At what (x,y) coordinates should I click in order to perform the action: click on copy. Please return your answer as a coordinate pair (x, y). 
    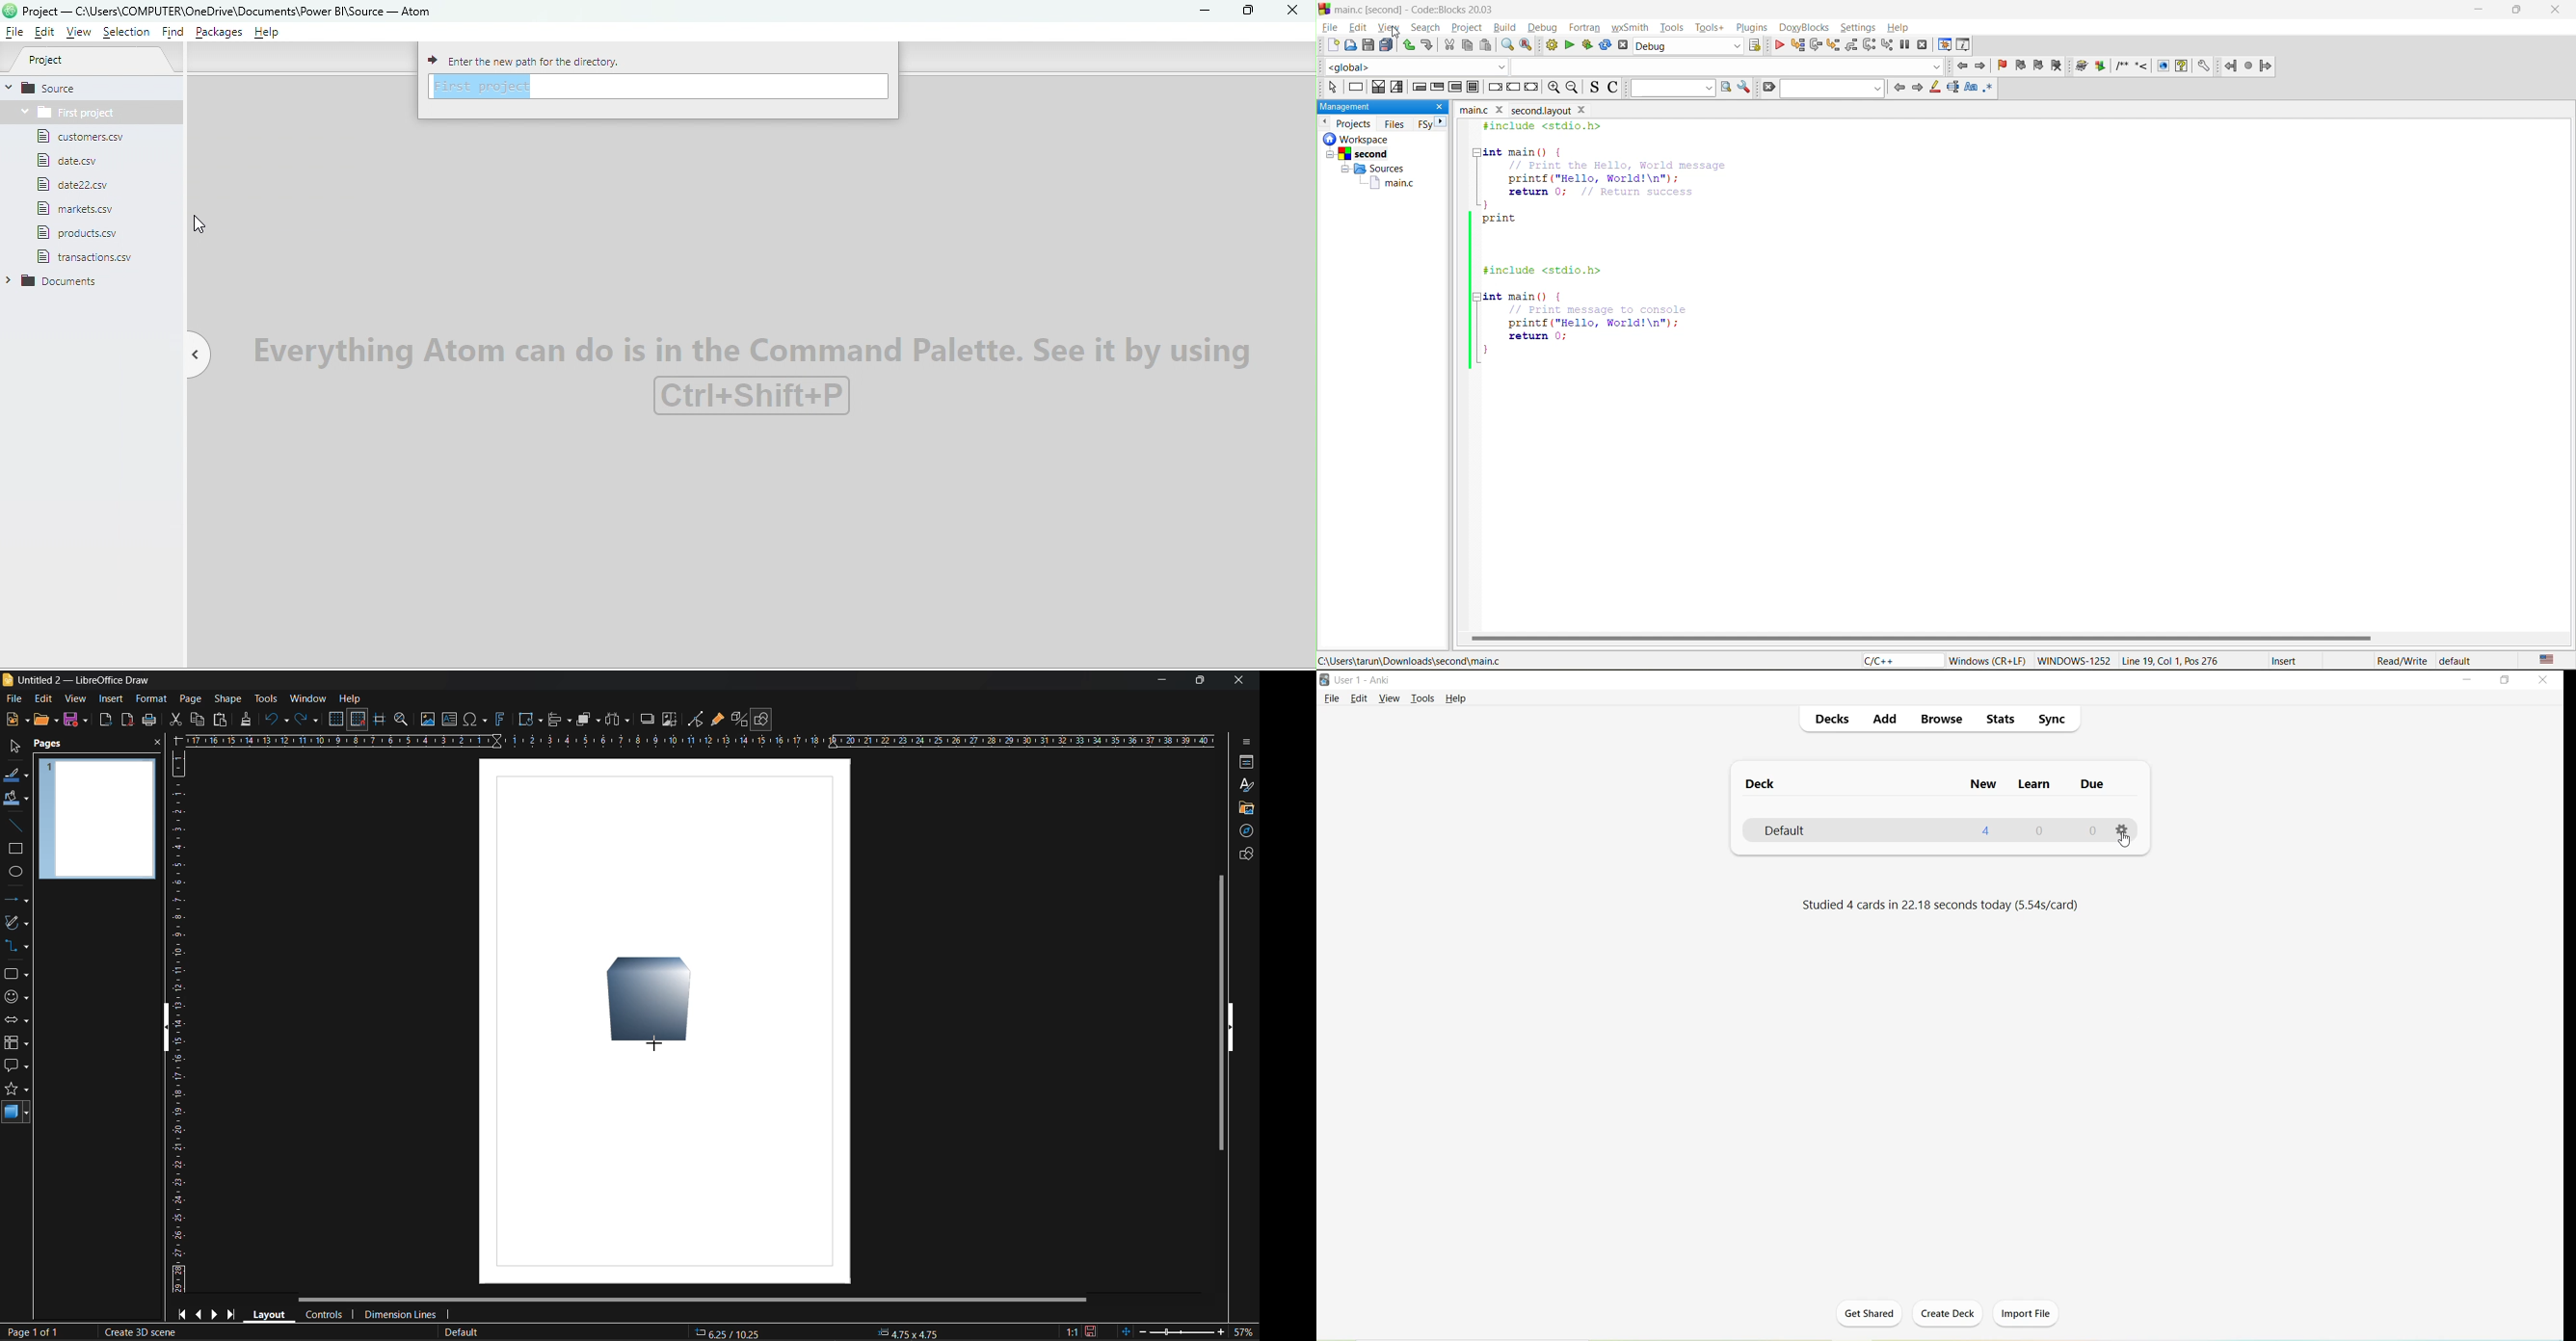
    Looking at the image, I should click on (1467, 47).